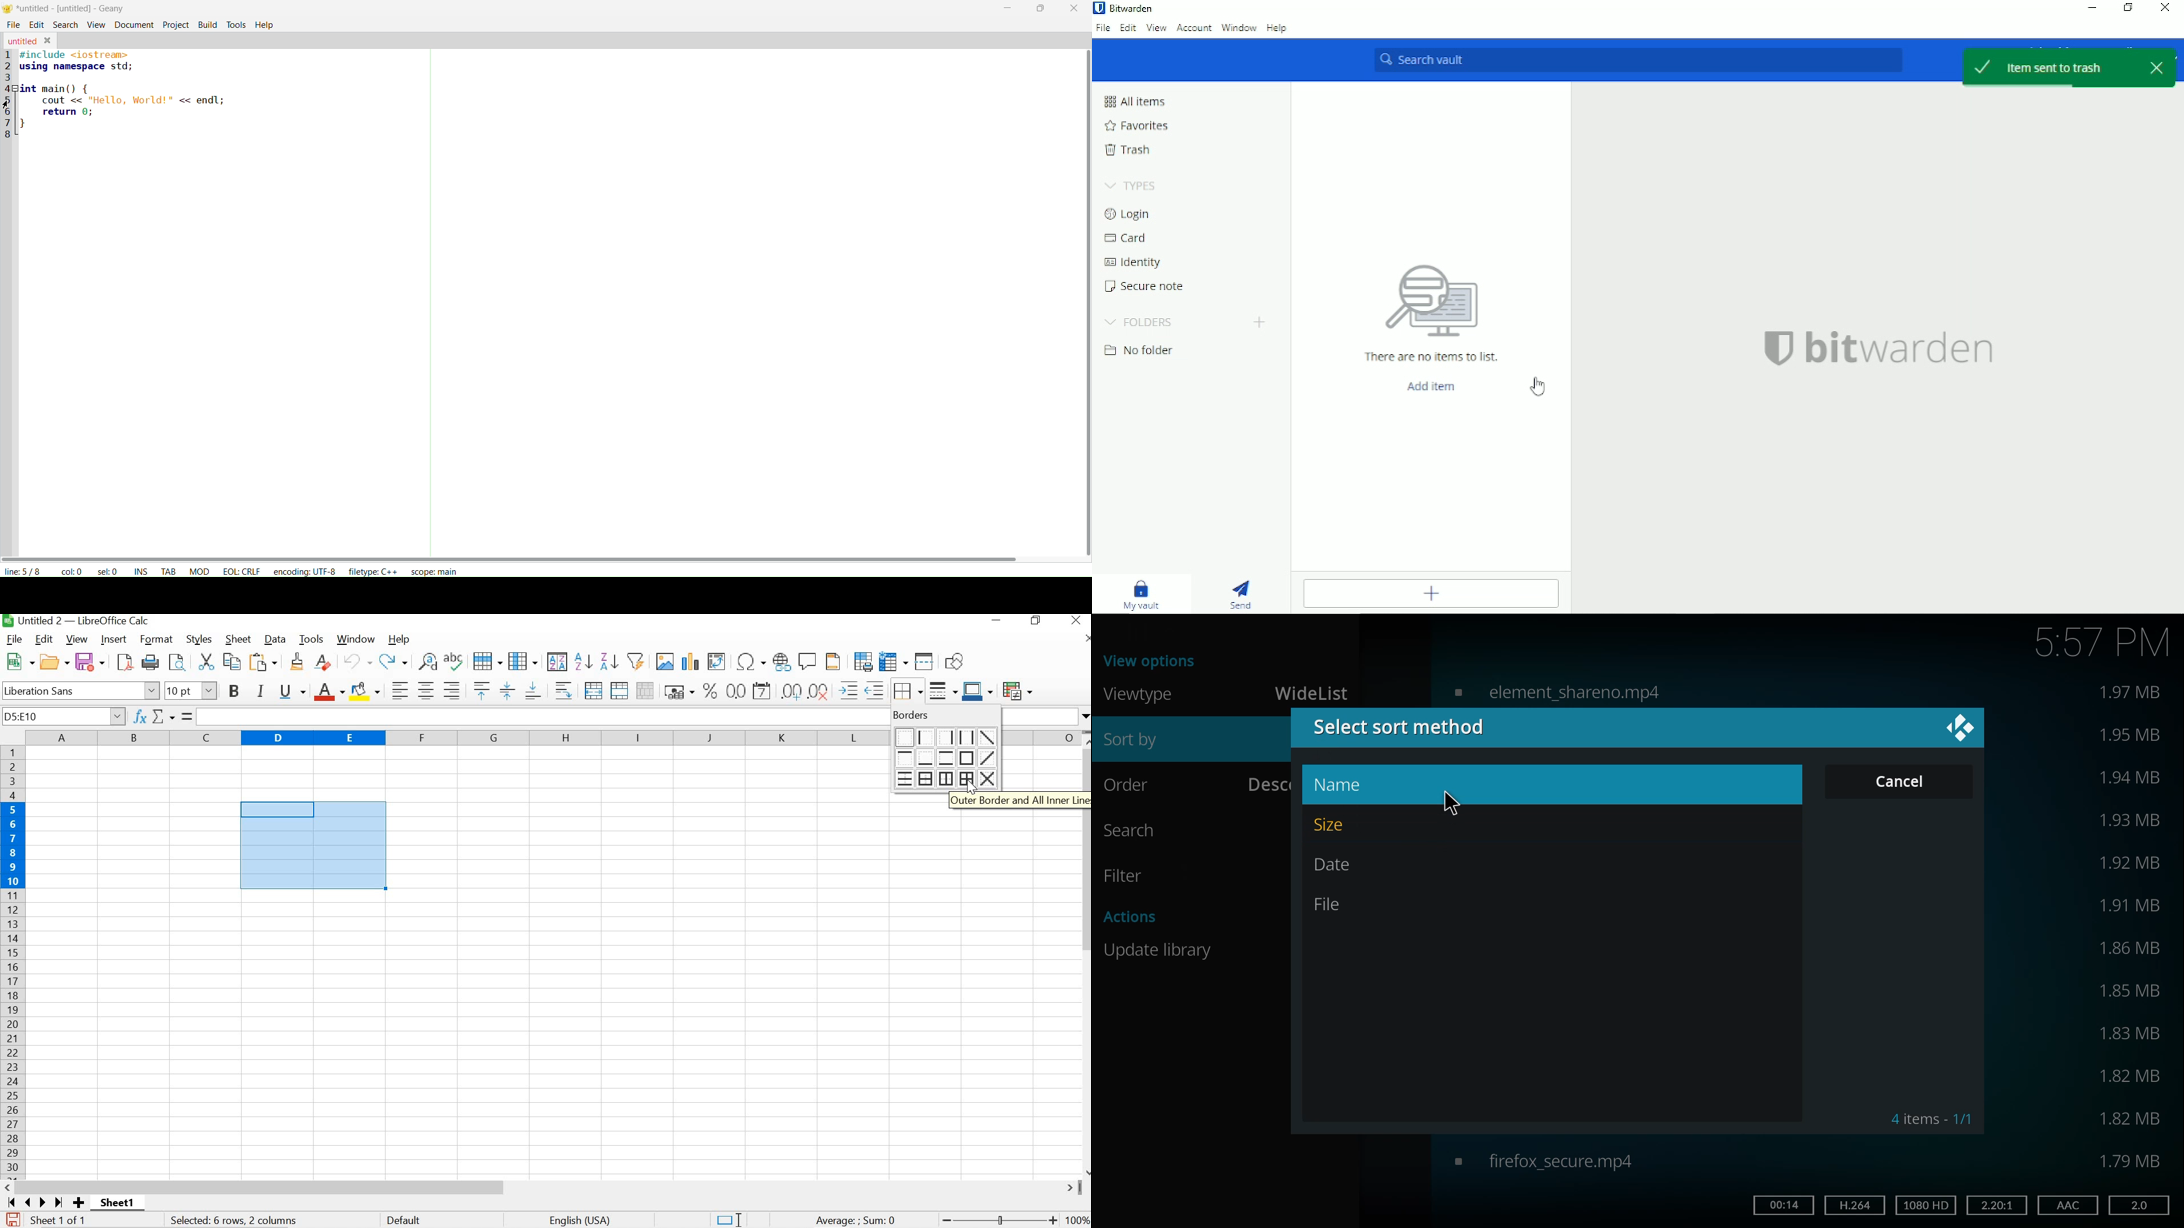  What do you see at coordinates (1928, 1205) in the screenshot?
I see `hd` at bounding box center [1928, 1205].